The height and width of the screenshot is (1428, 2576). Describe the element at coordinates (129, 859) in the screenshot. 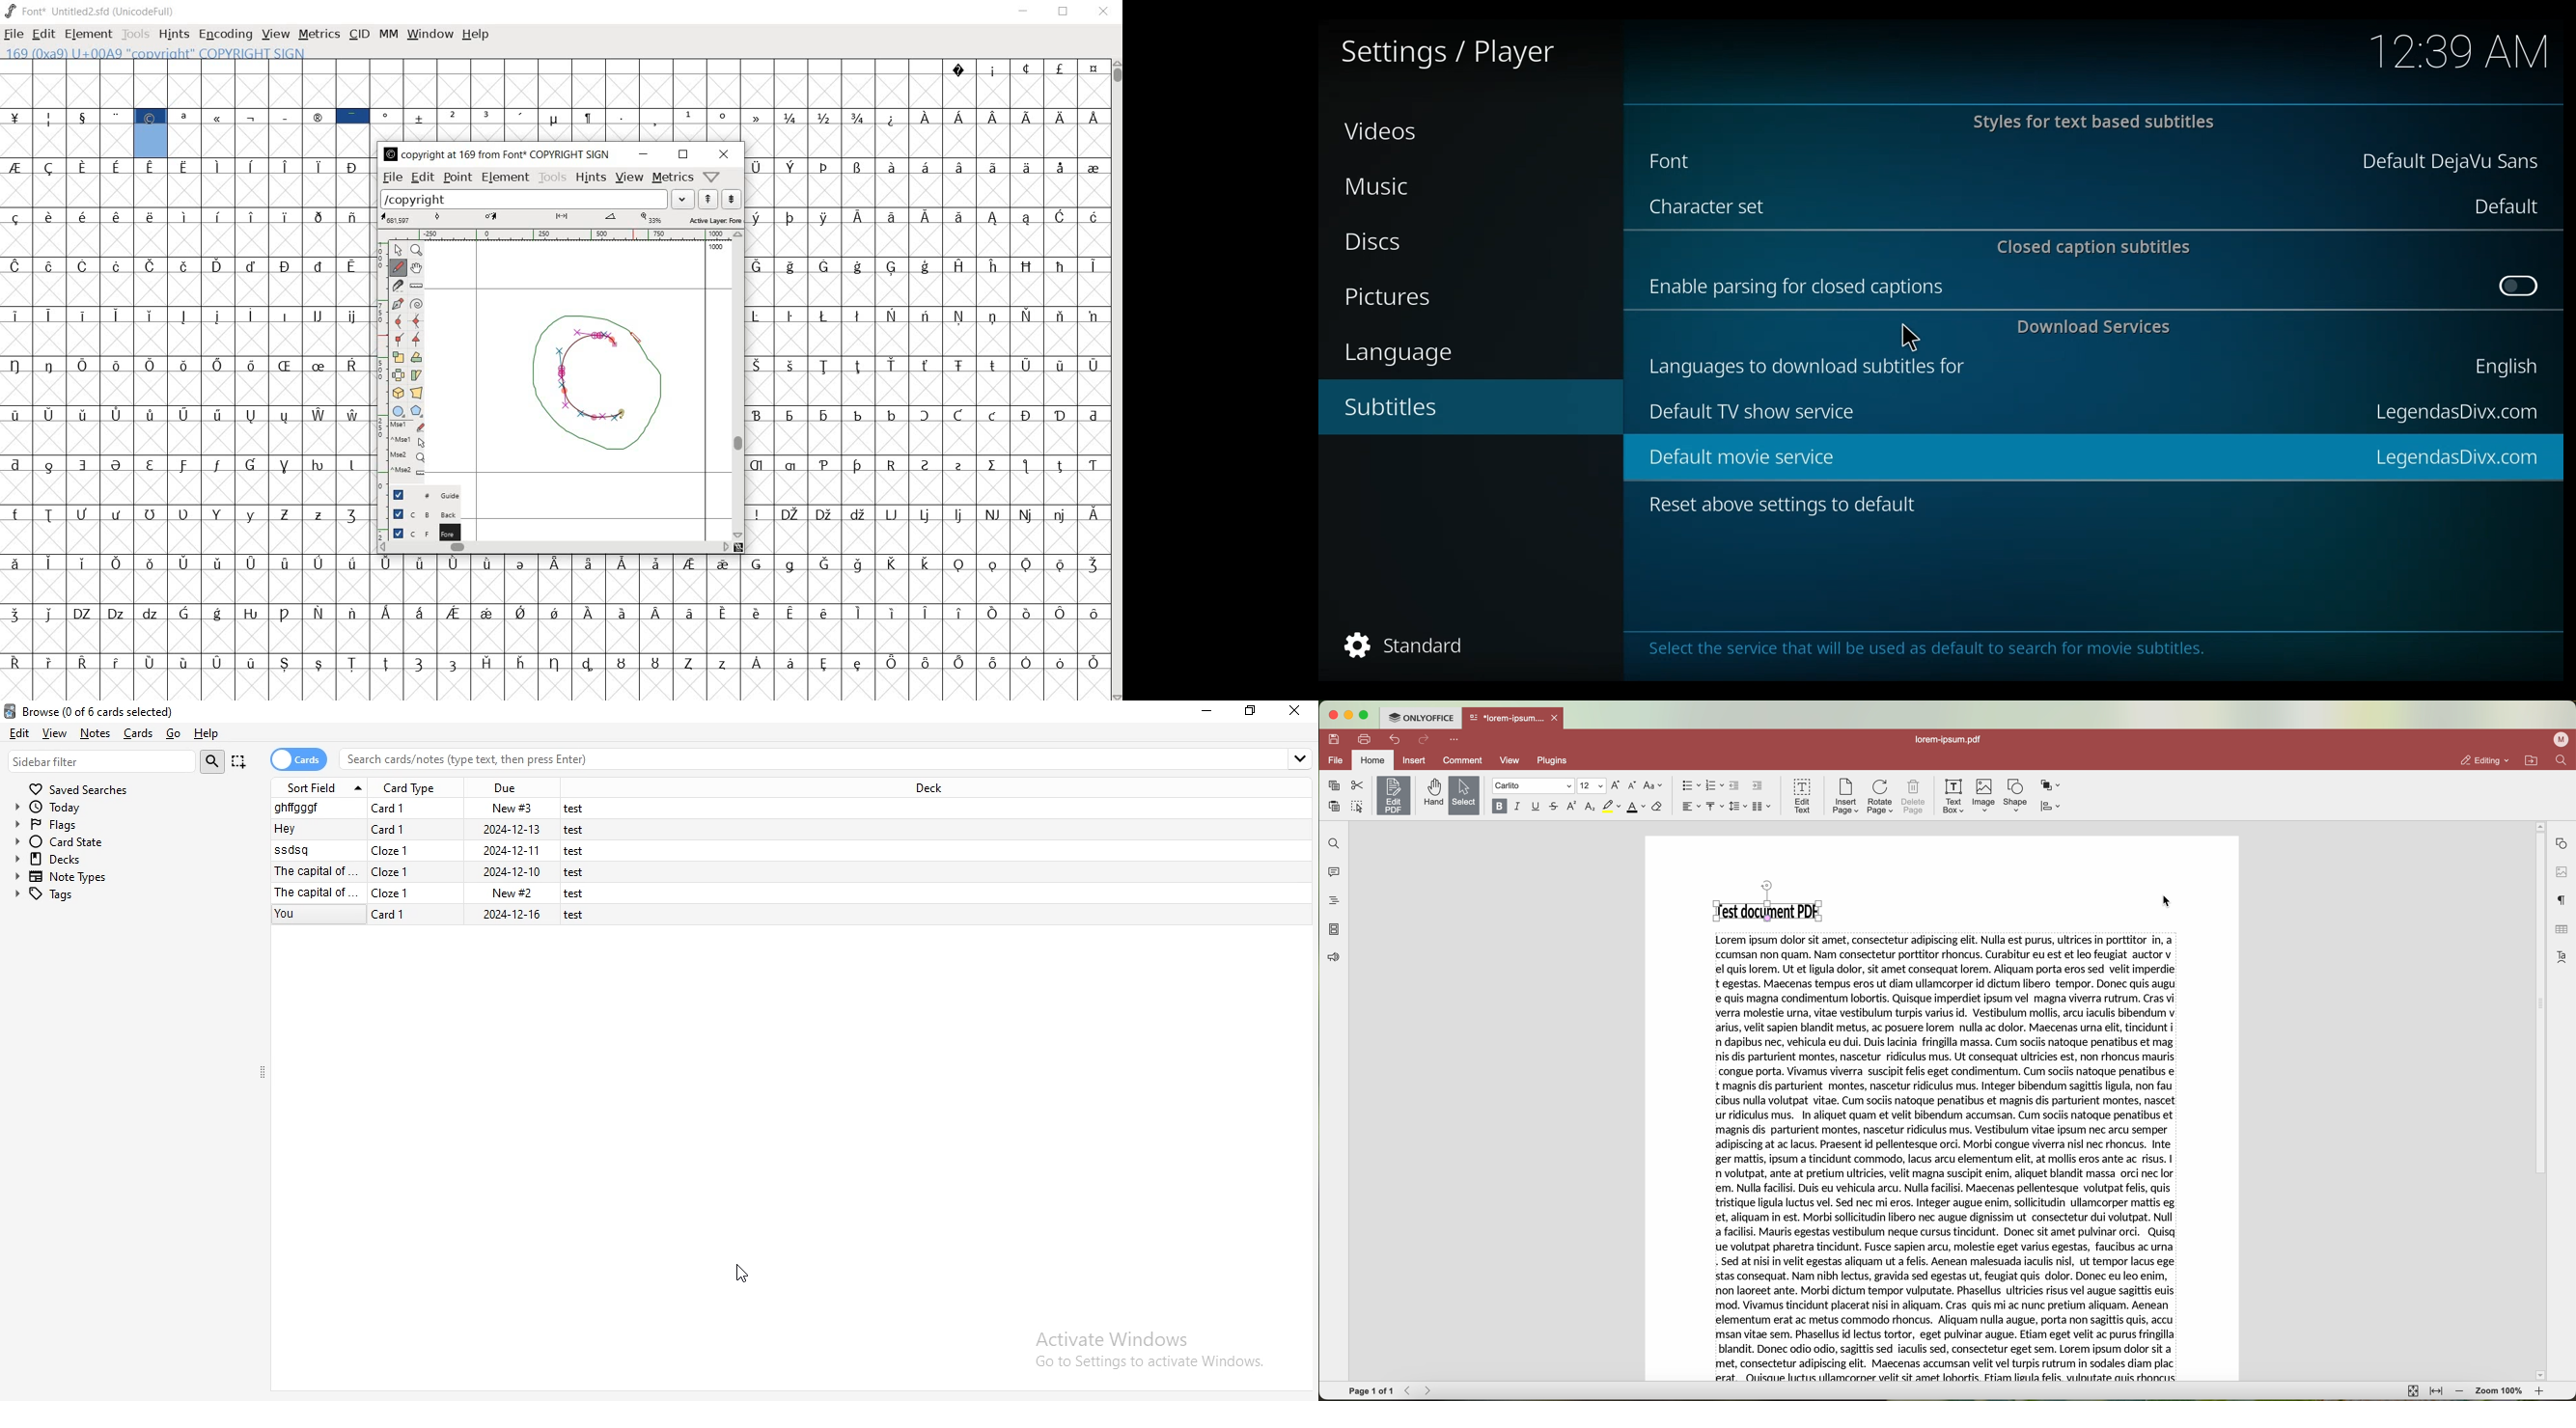

I see `decks` at that location.